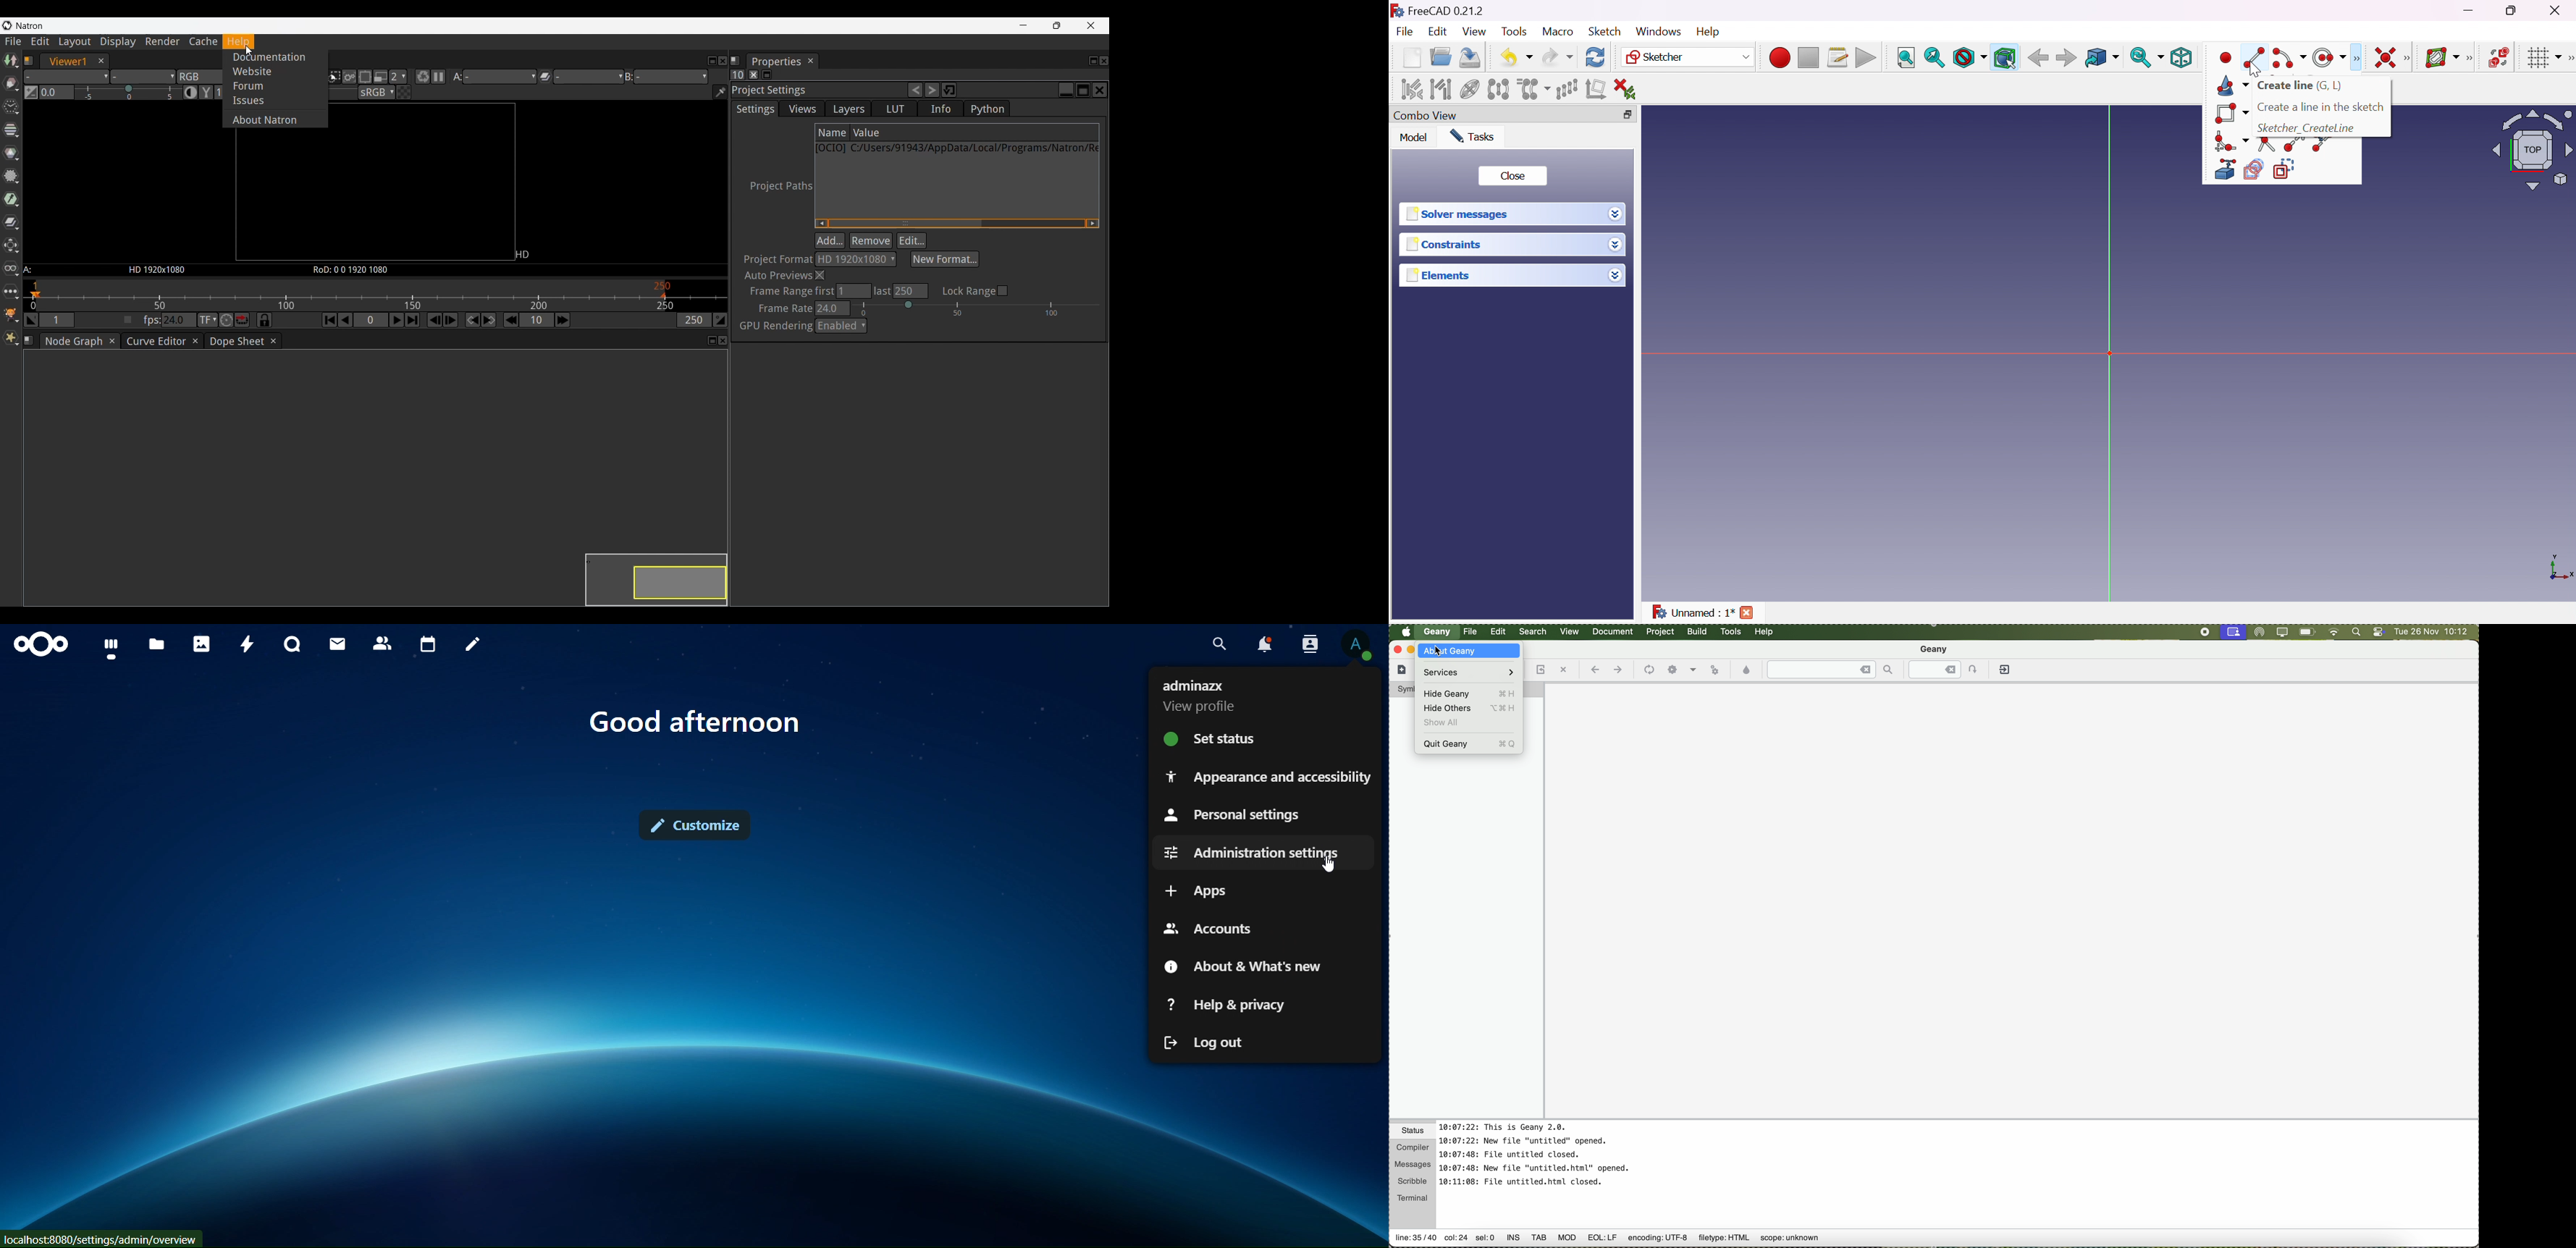  Describe the element at coordinates (1689, 58) in the screenshot. I see `Sketcher` at that location.